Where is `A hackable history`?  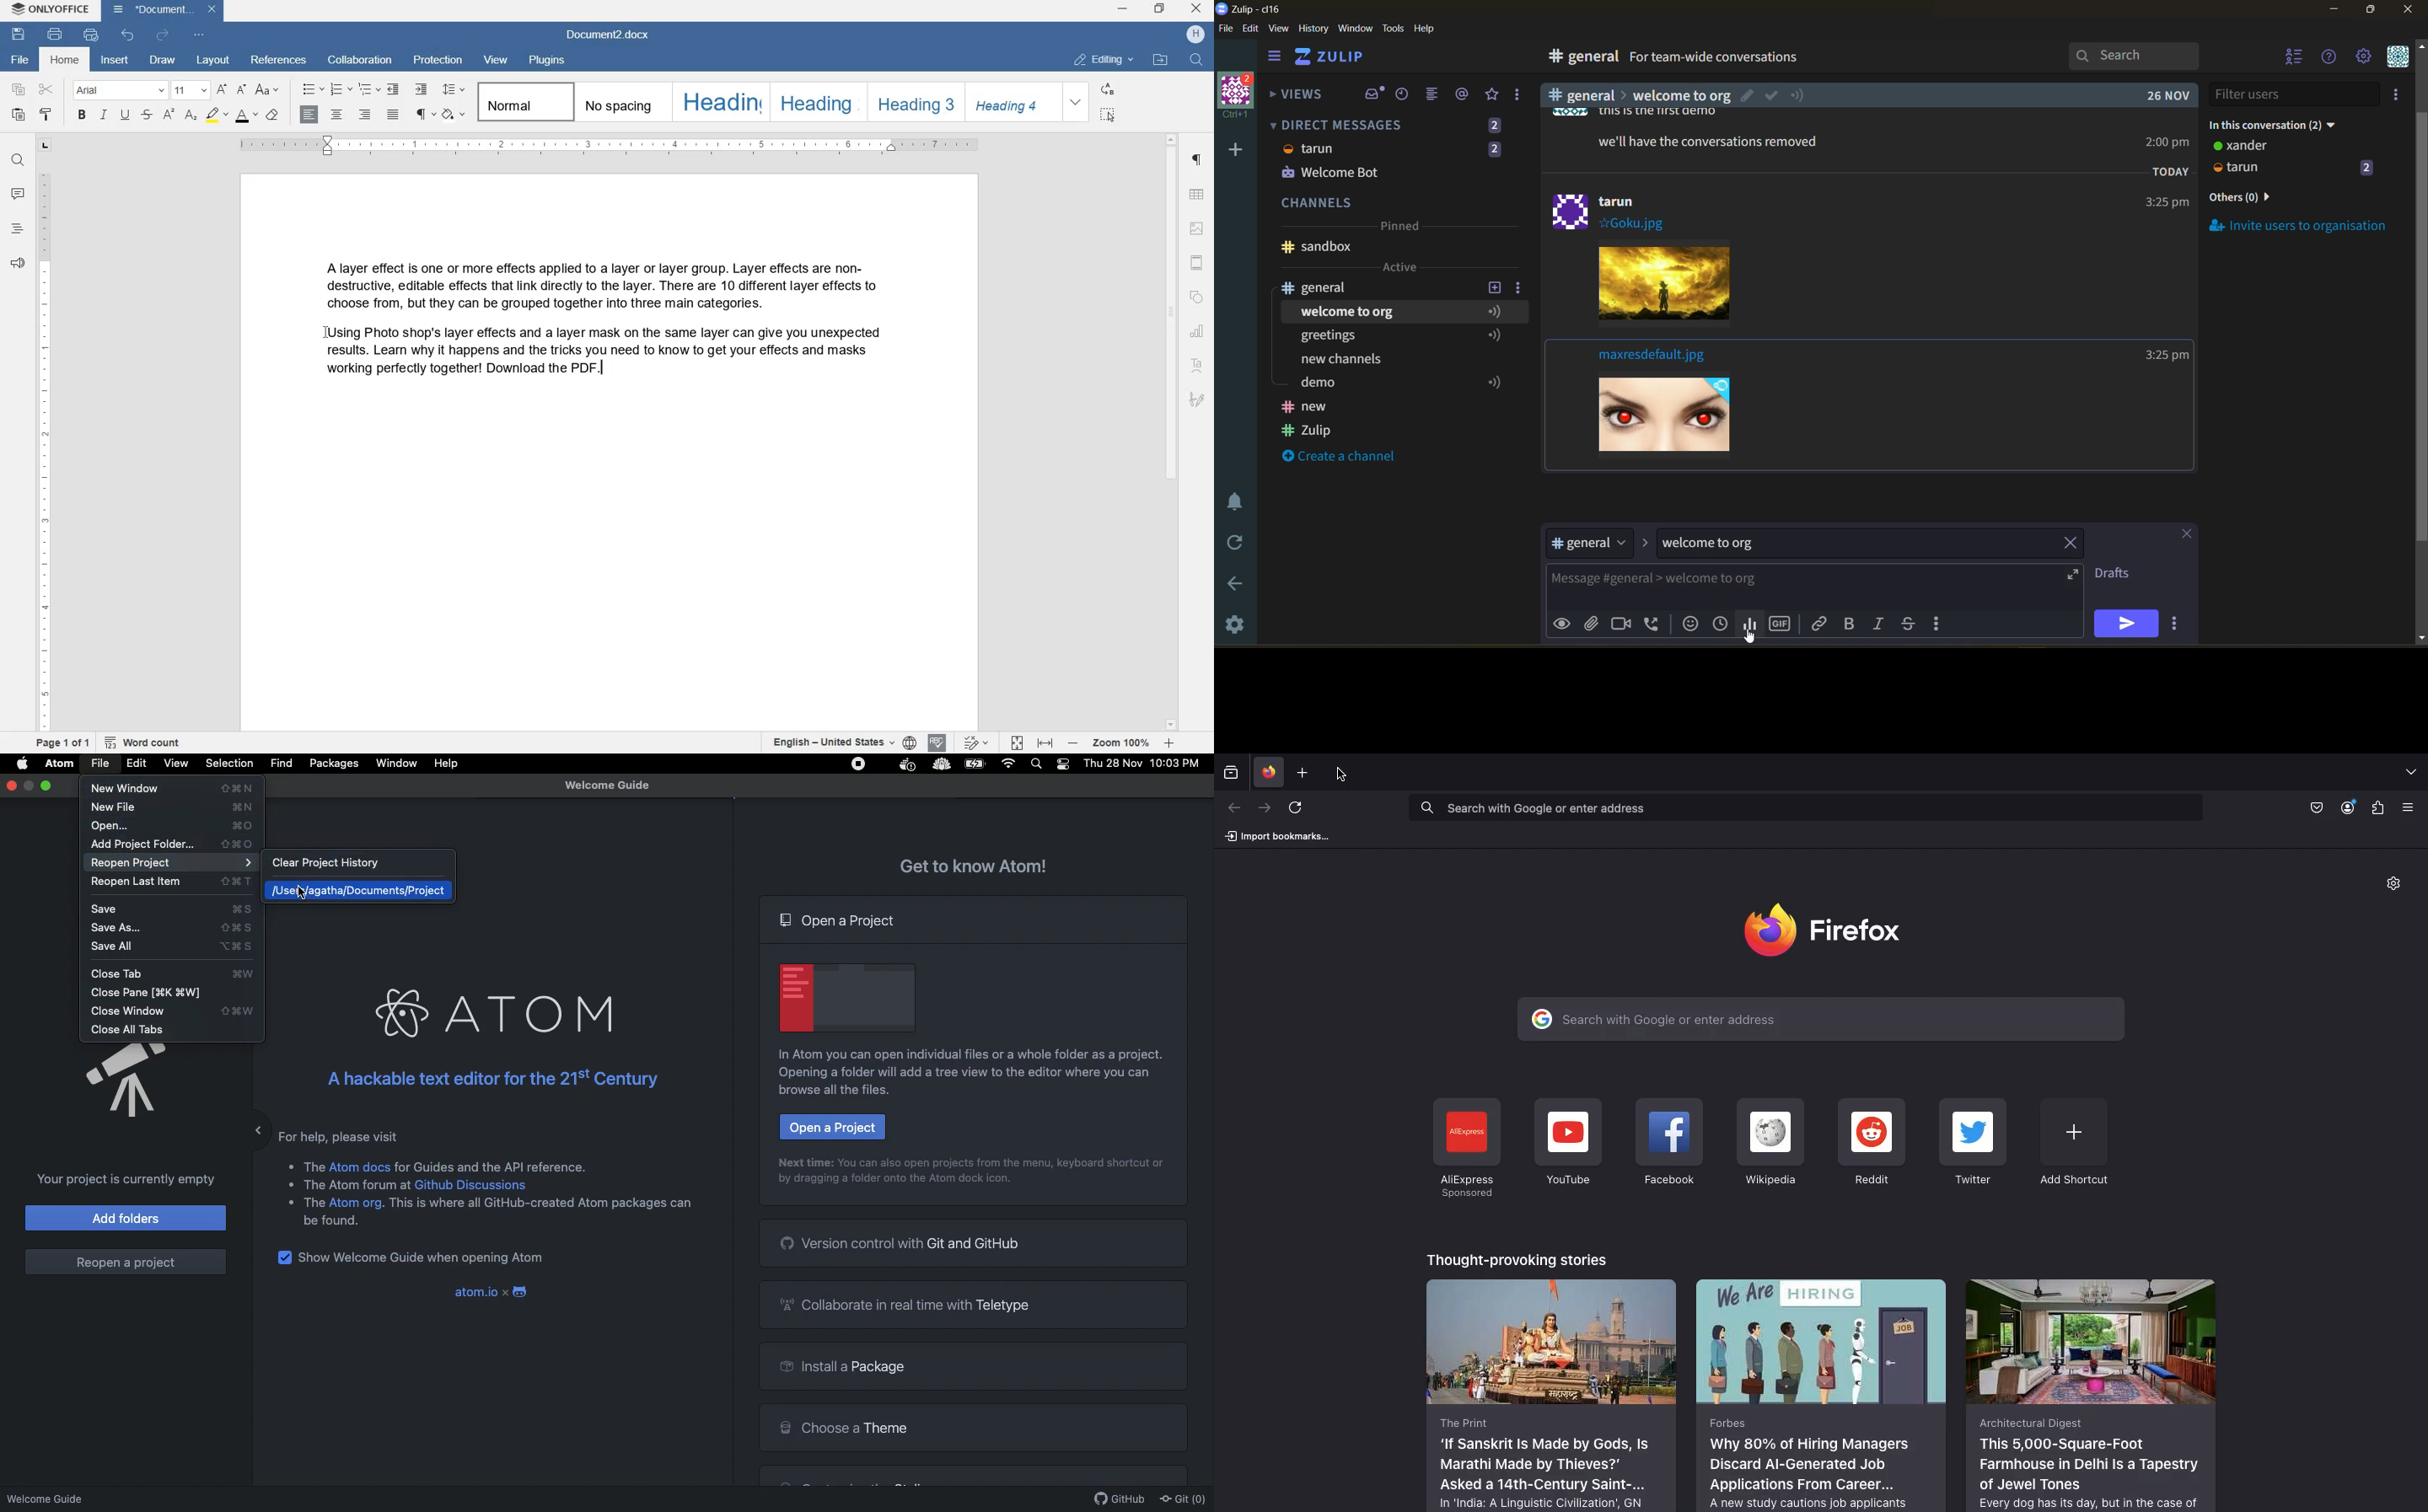 A hackable history is located at coordinates (487, 1079).